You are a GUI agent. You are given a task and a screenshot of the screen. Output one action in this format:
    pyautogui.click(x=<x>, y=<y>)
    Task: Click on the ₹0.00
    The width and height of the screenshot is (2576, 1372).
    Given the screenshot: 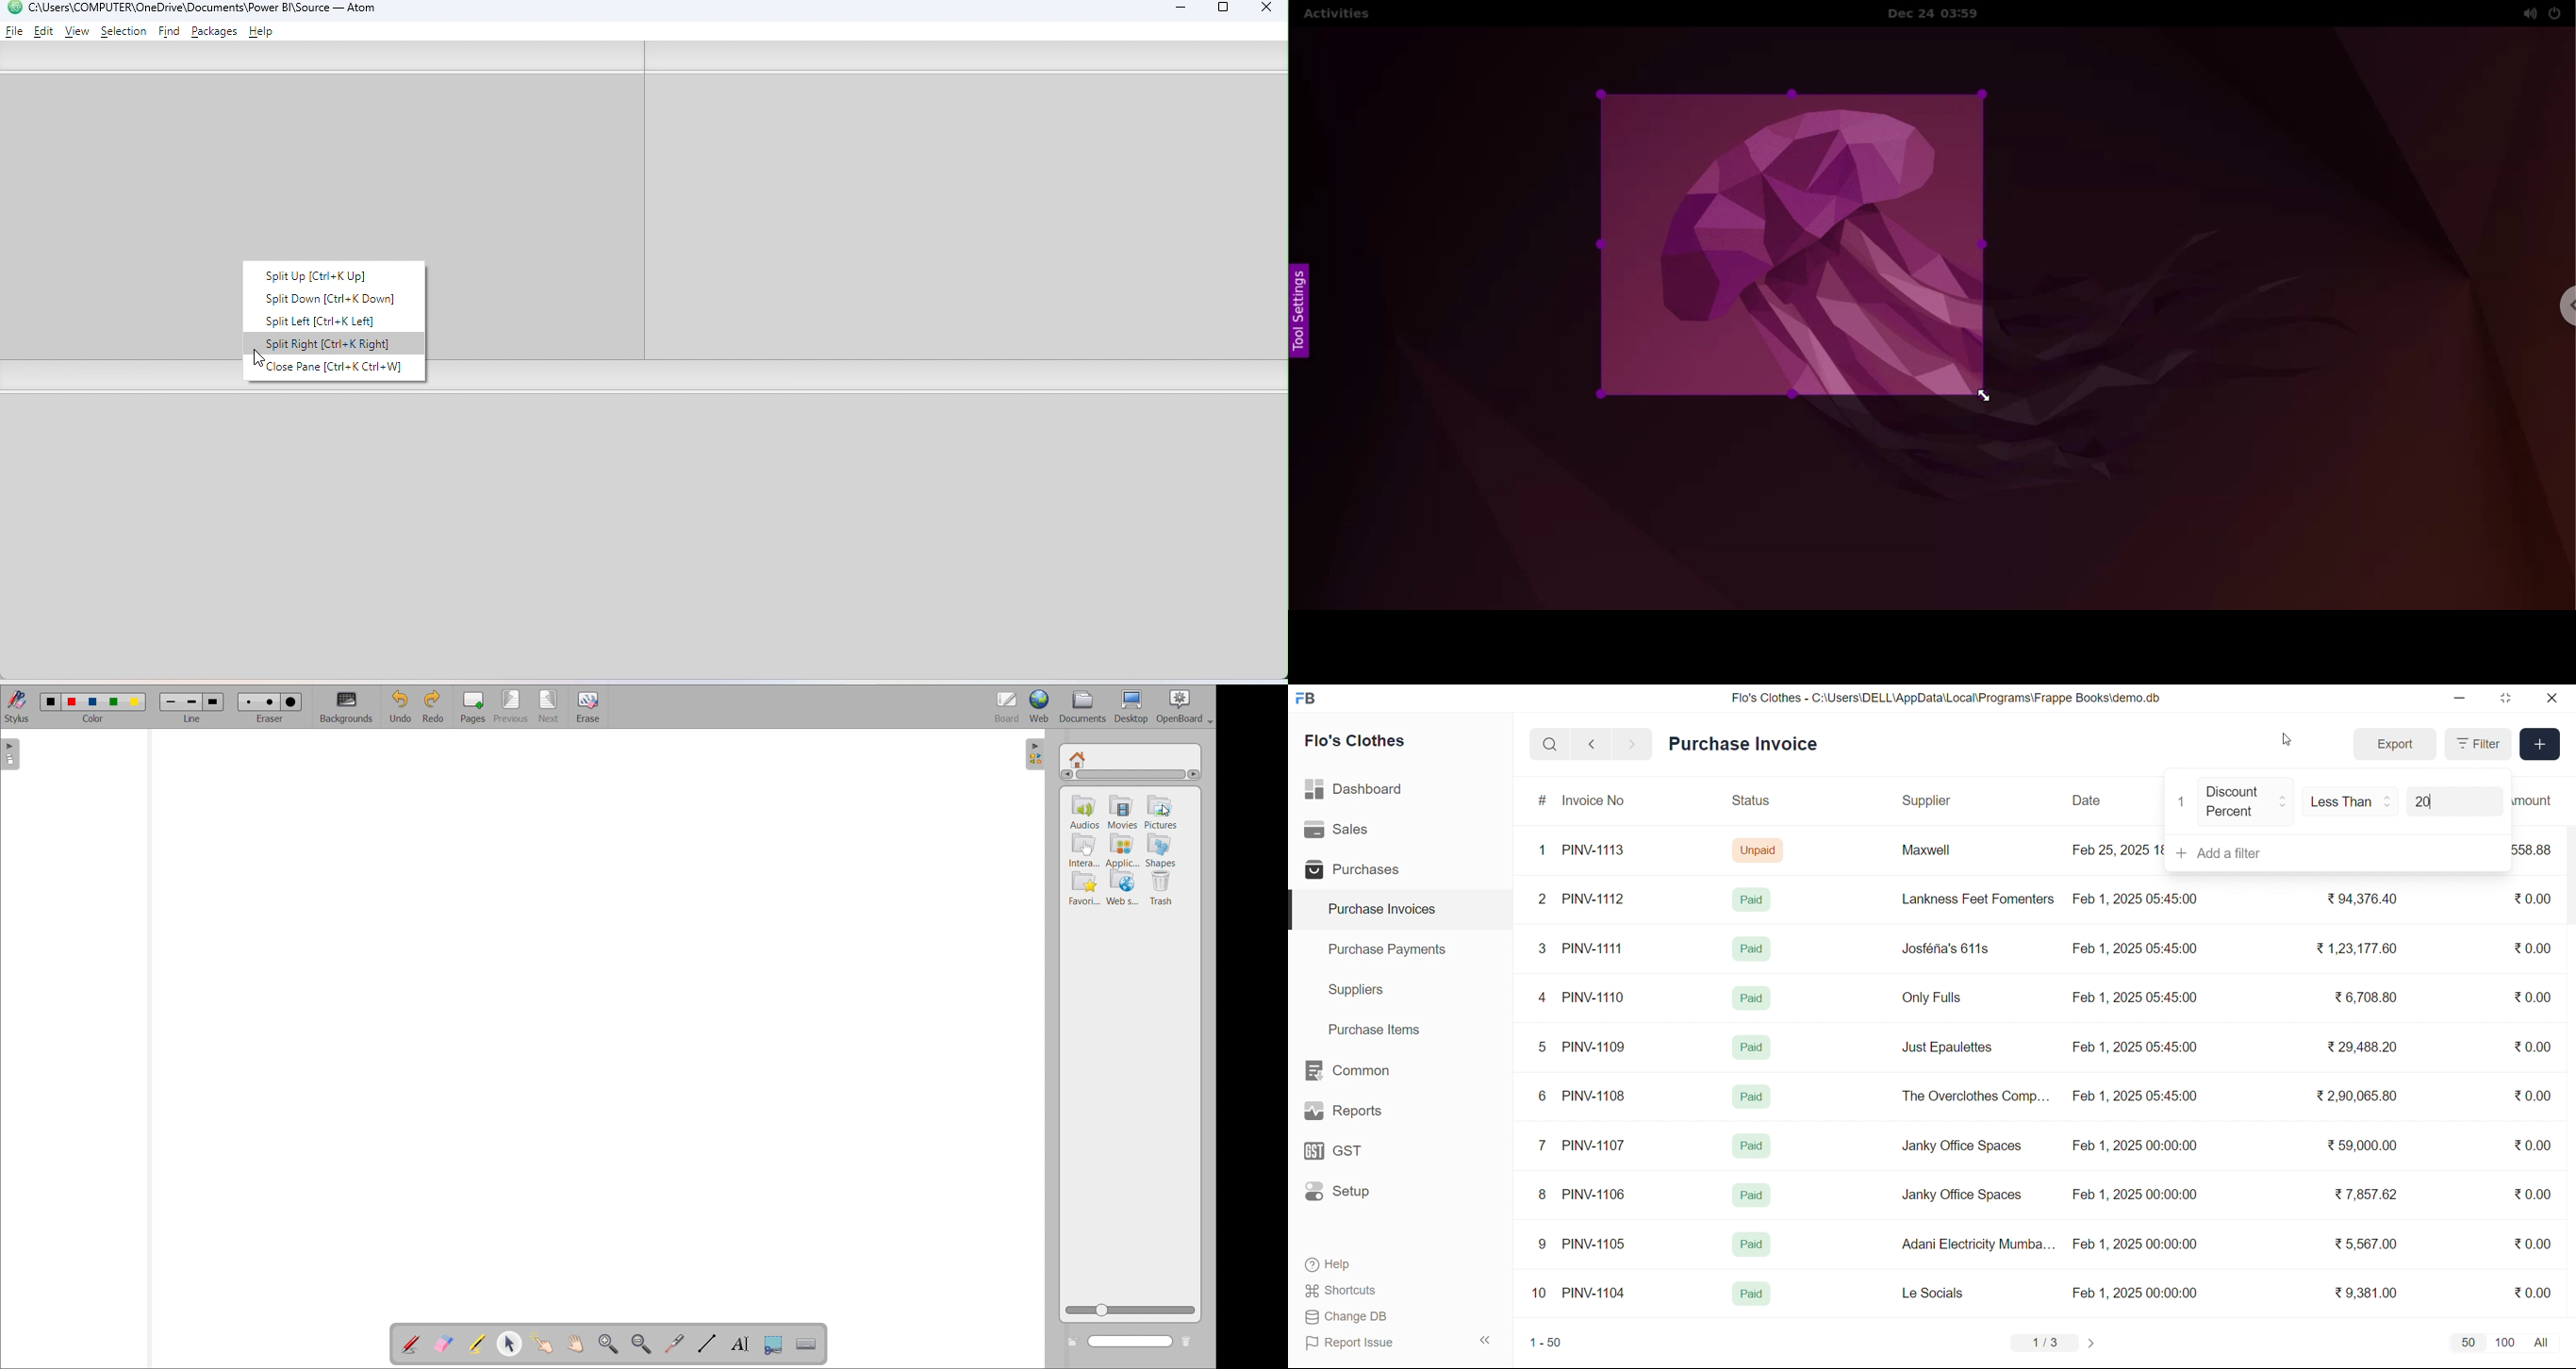 What is the action you would take?
    pyautogui.click(x=2532, y=1194)
    